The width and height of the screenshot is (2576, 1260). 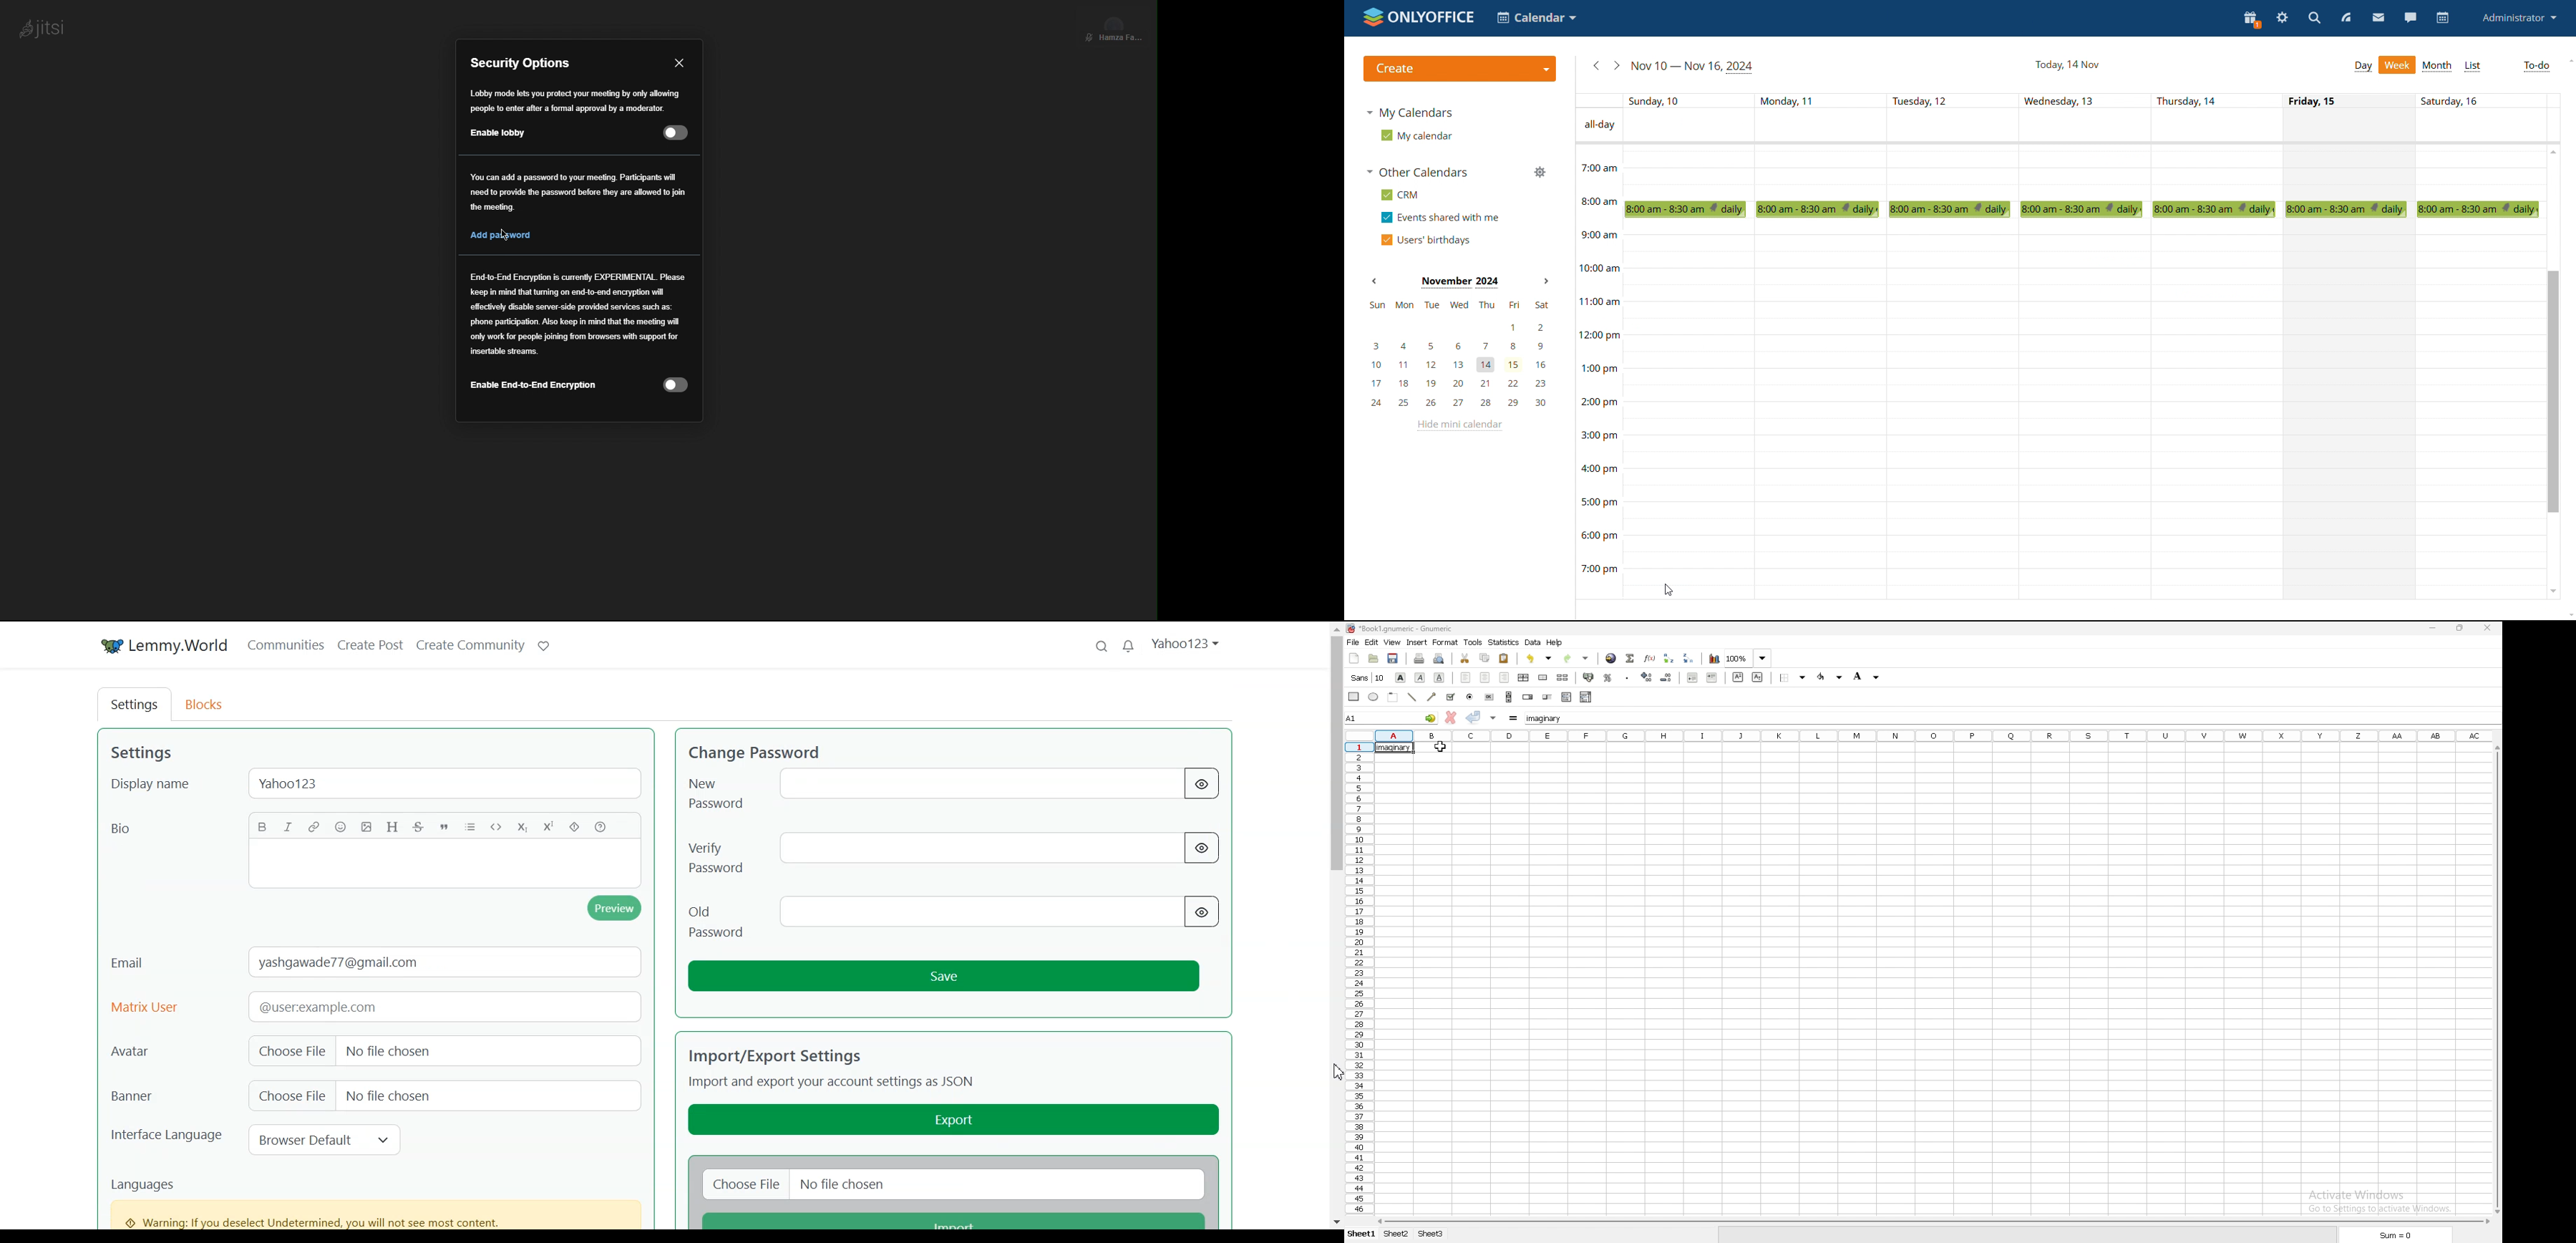 What do you see at coordinates (955, 1119) in the screenshot?
I see `Export` at bounding box center [955, 1119].